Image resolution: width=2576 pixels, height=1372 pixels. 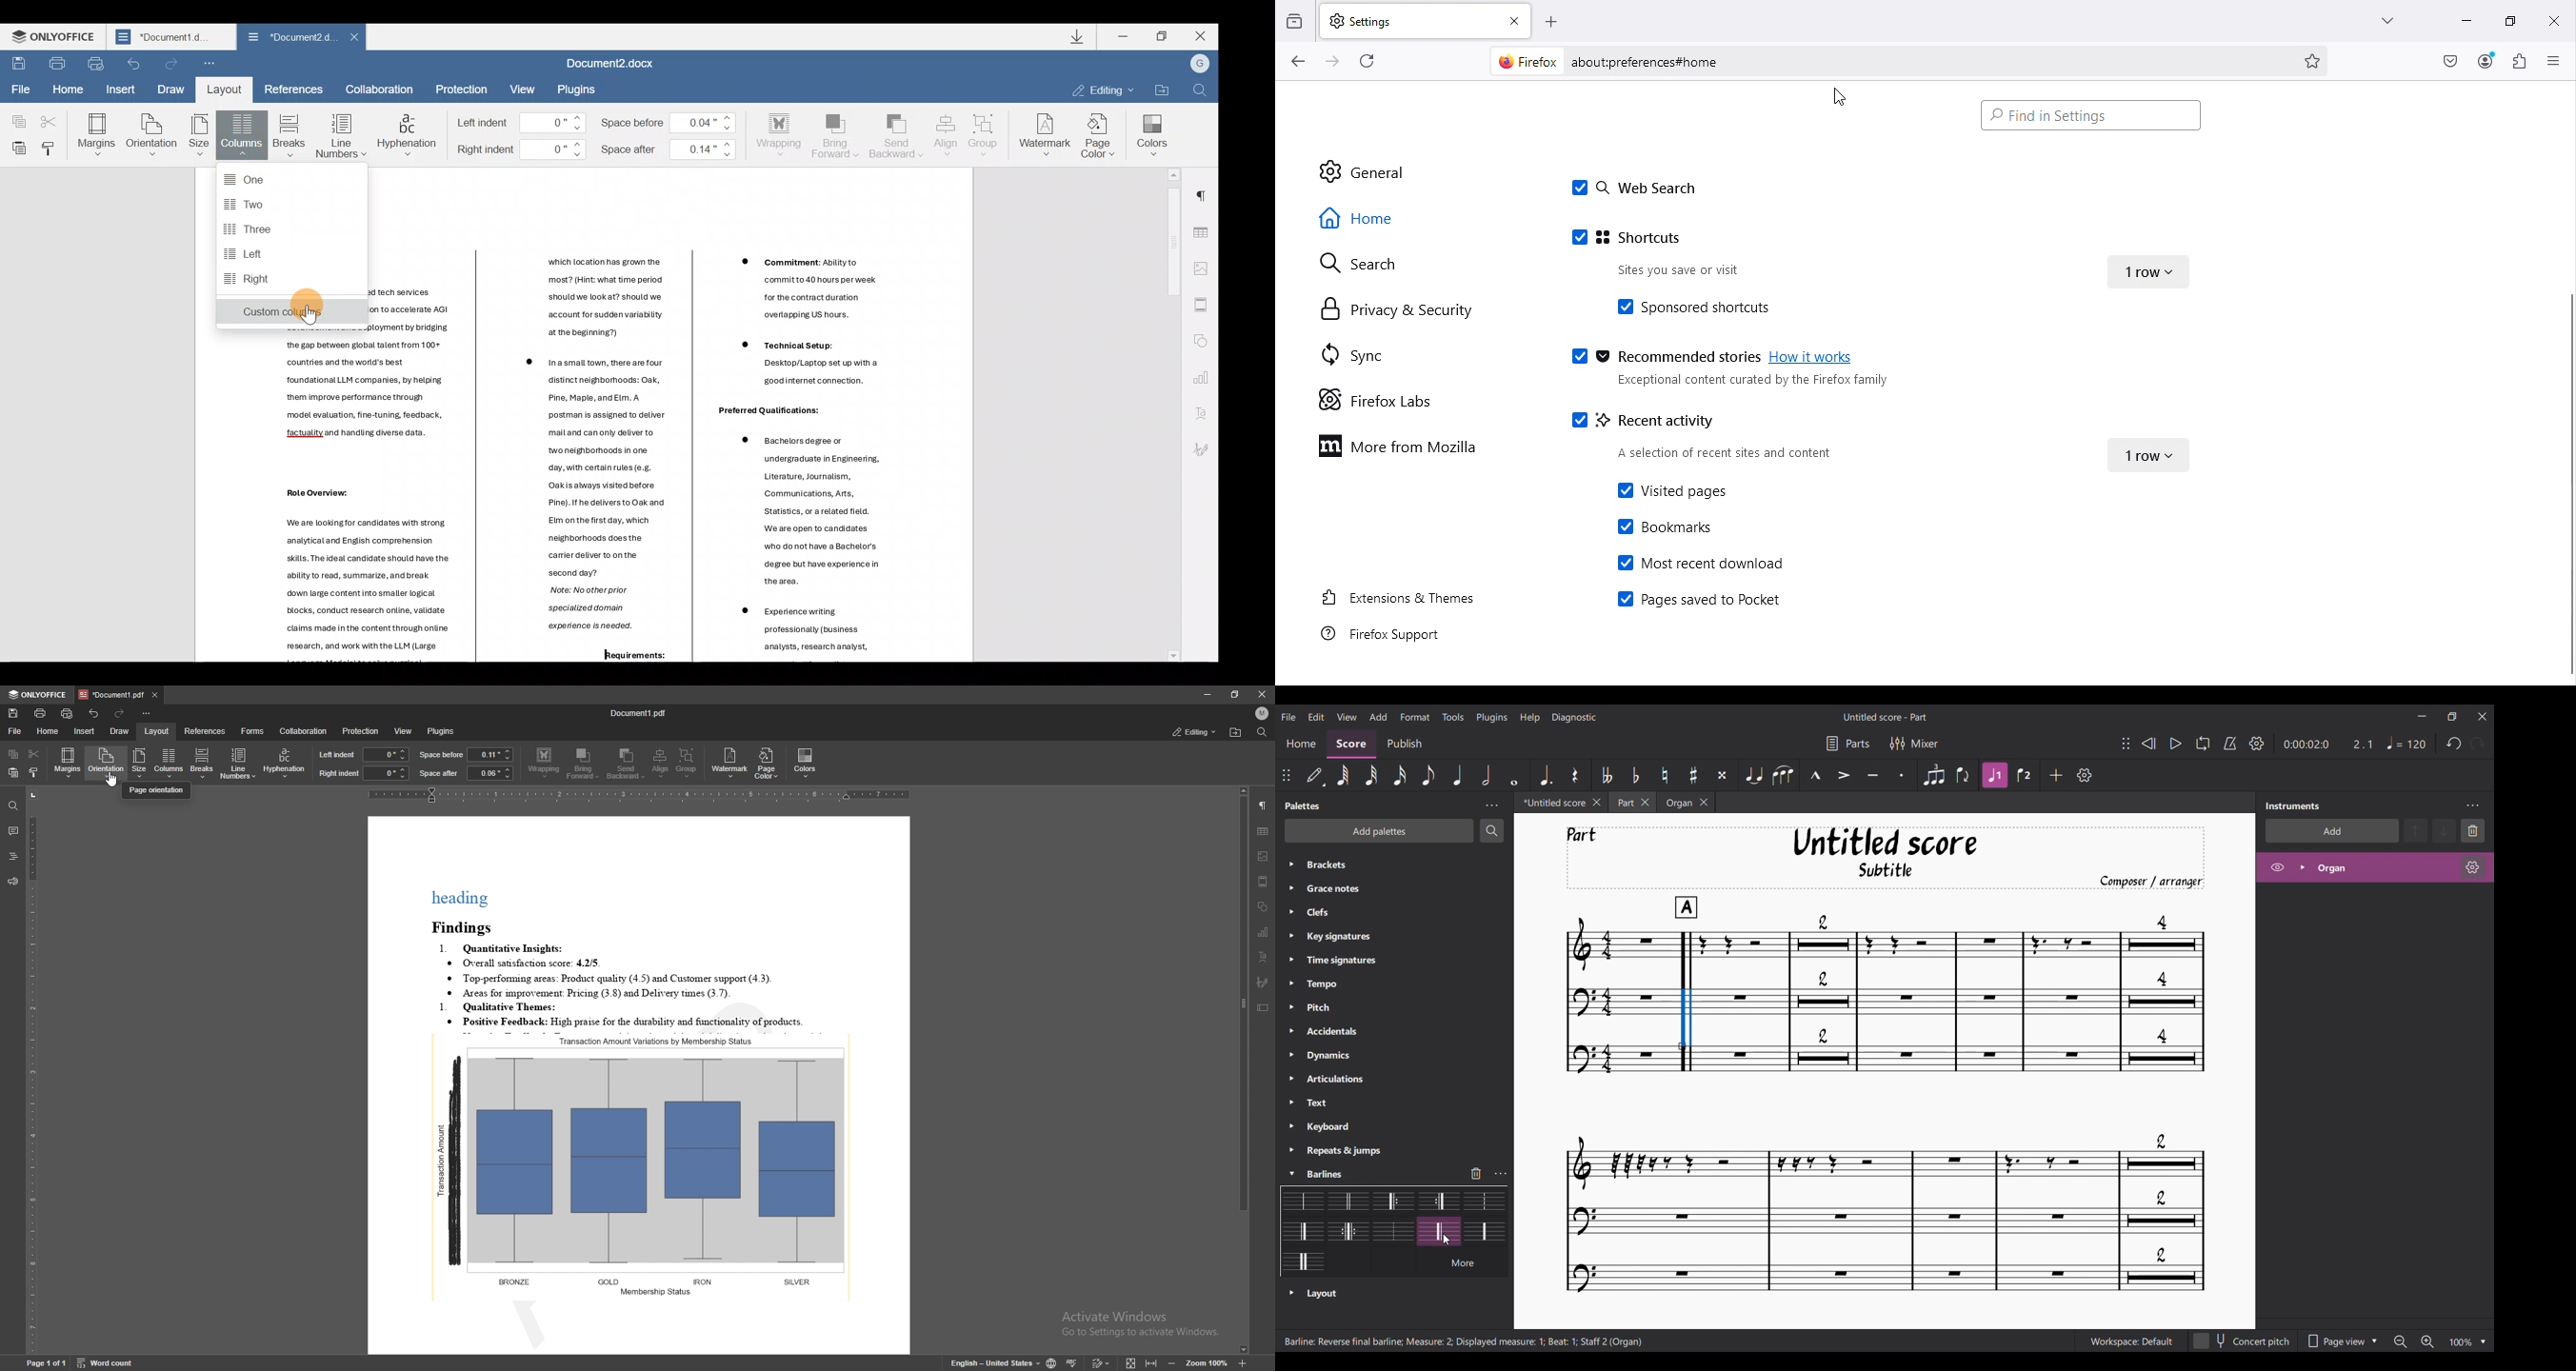 What do you see at coordinates (2482, 1341) in the screenshot?
I see `Zoom options` at bounding box center [2482, 1341].